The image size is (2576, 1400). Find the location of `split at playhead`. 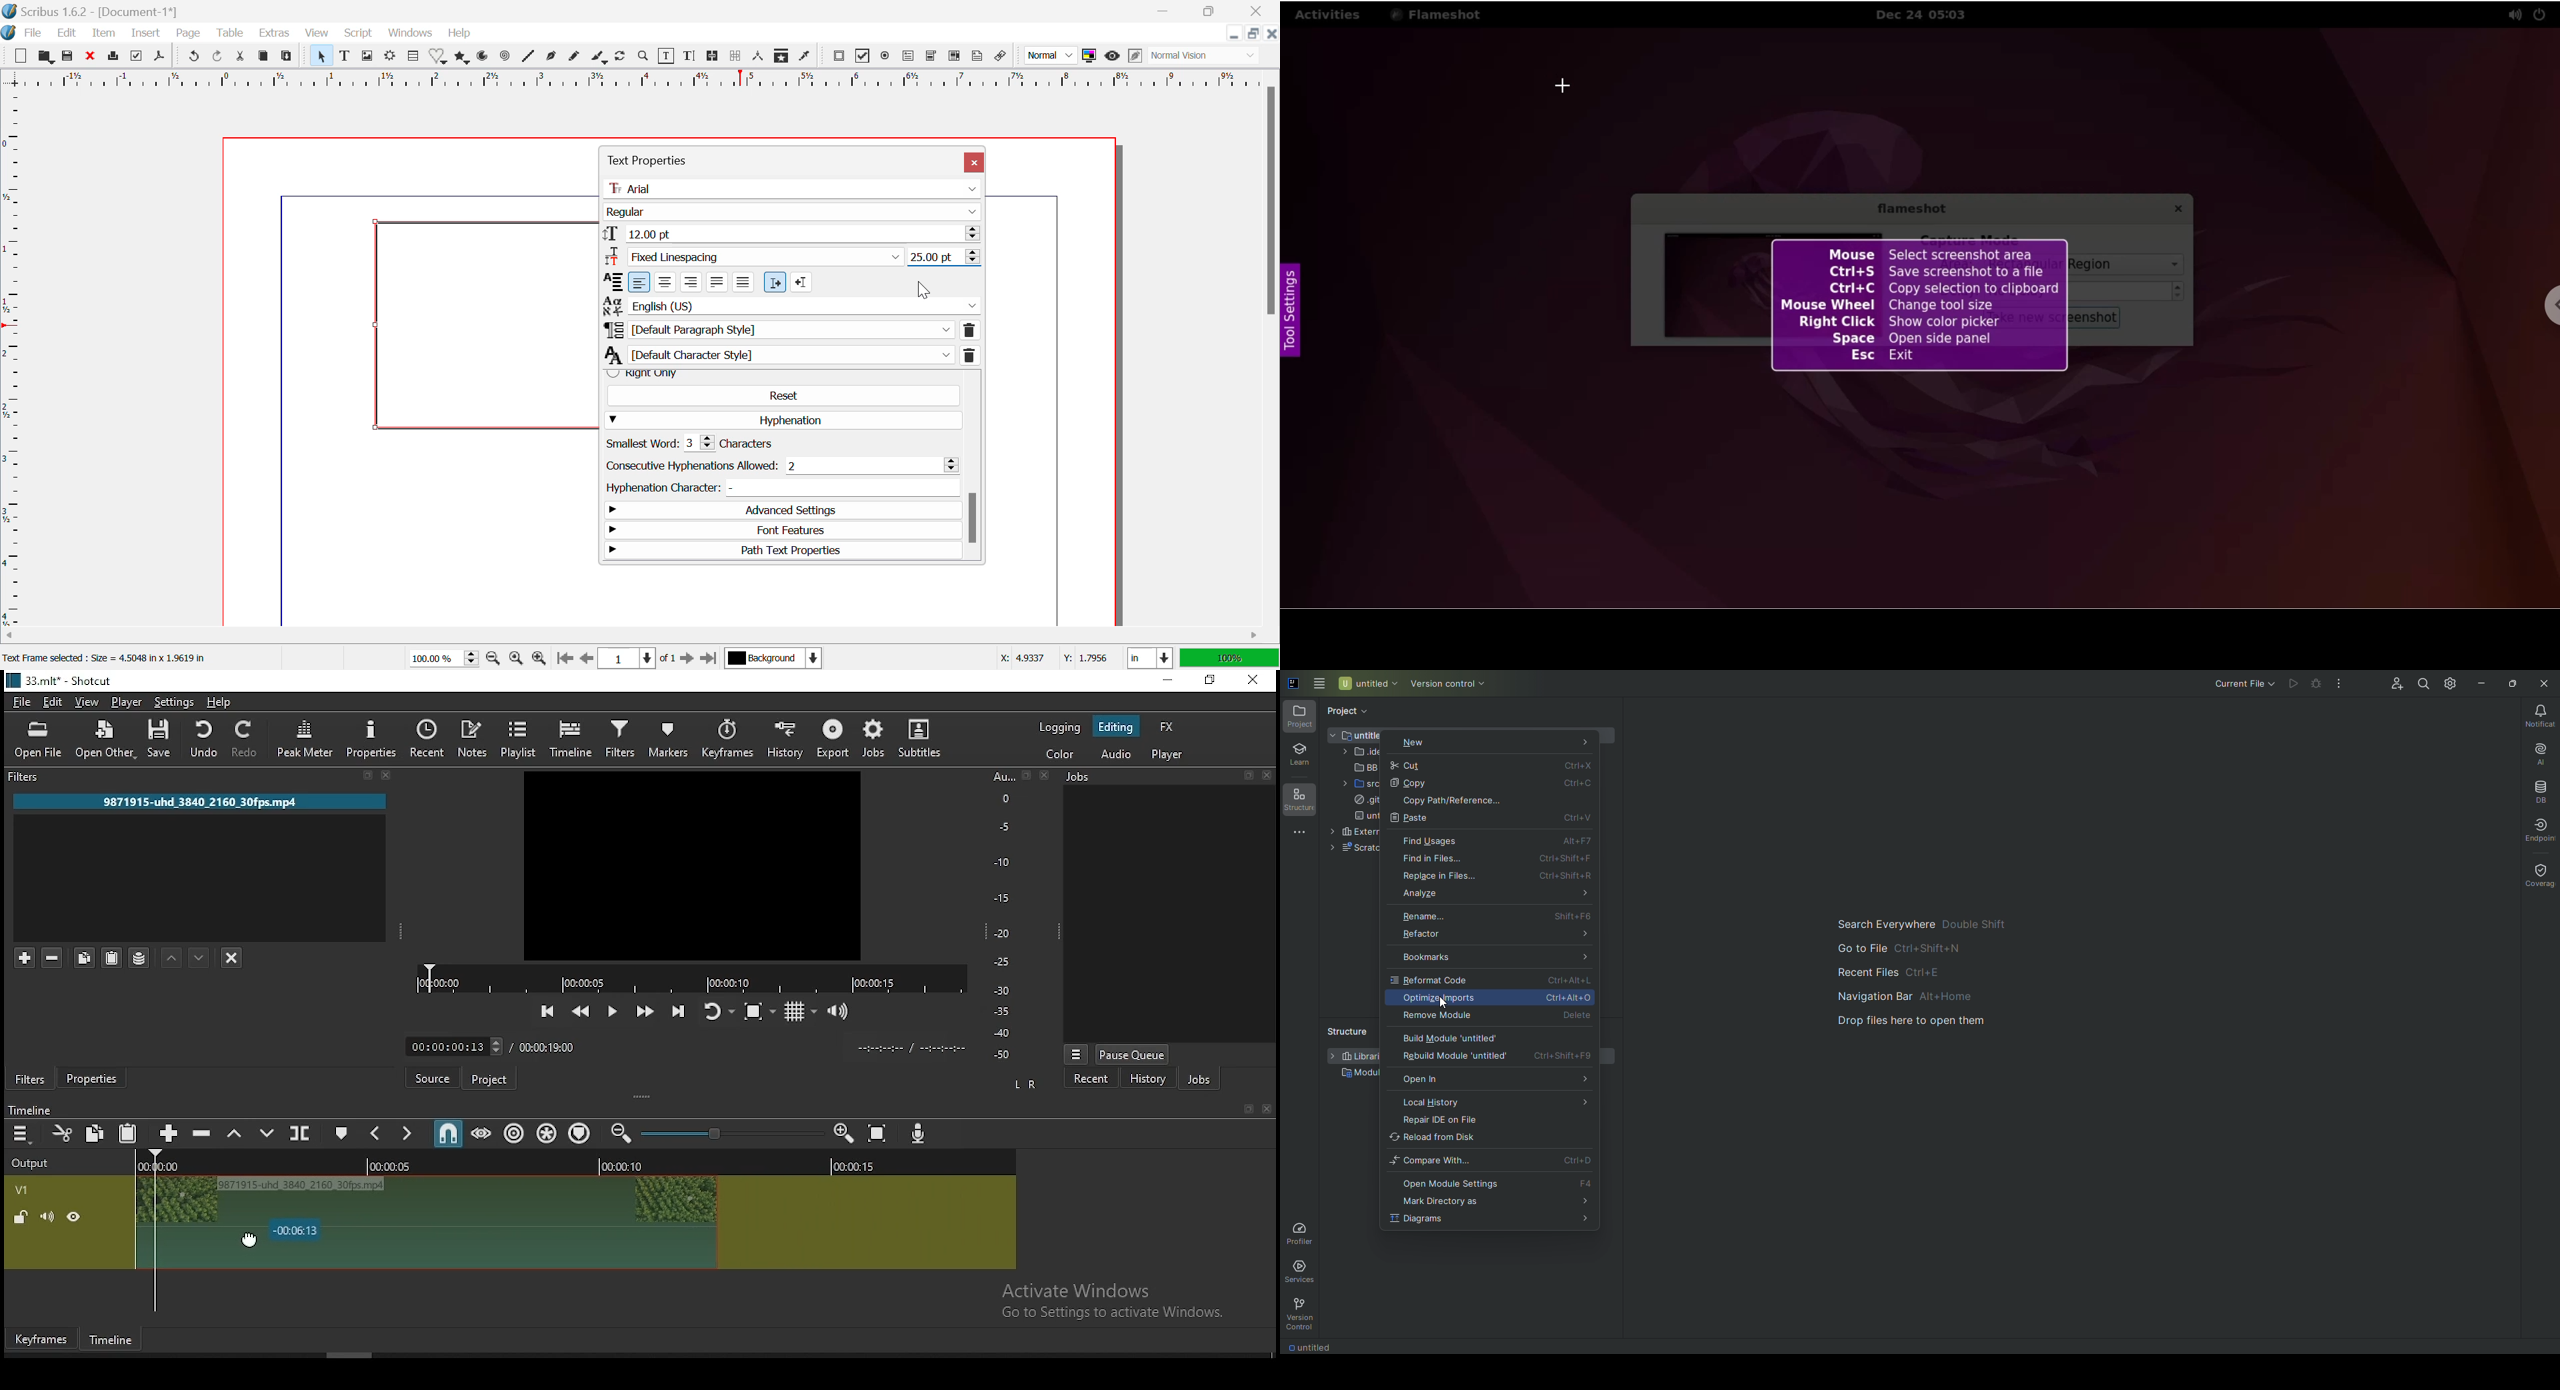

split at playhead is located at coordinates (431, 737).